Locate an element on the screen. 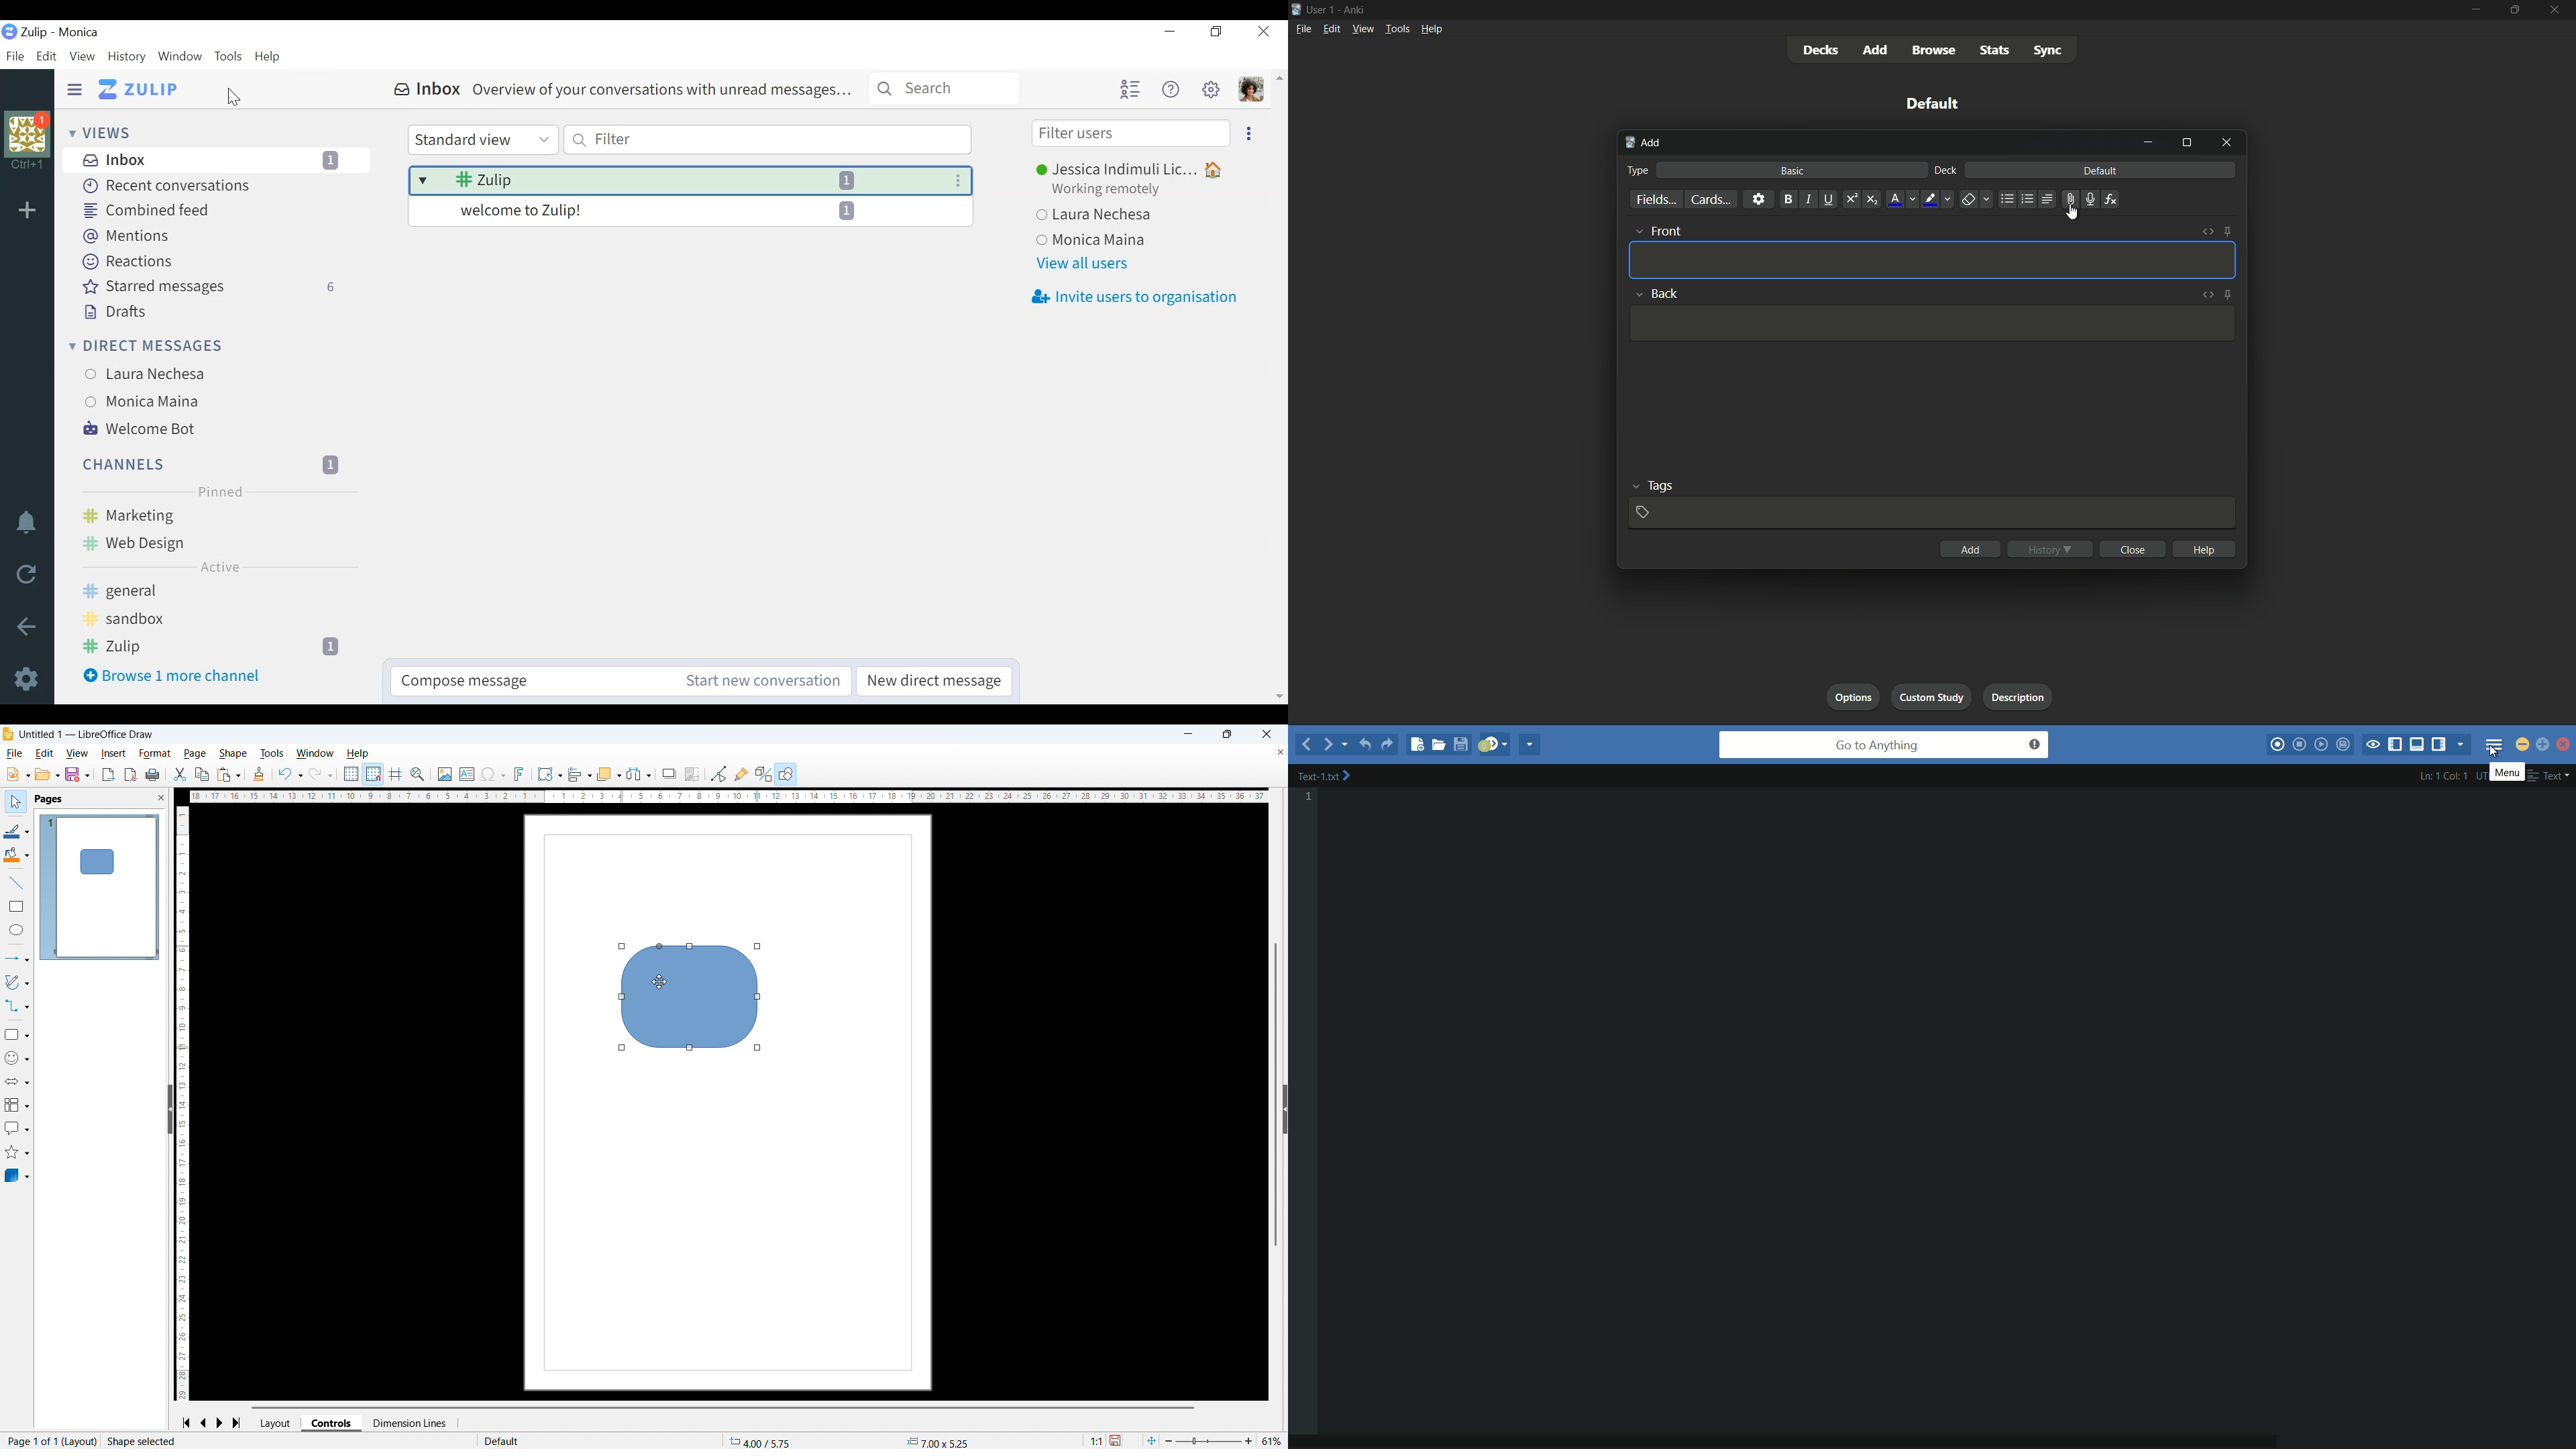 The width and height of the screenshot is (2576, 1456). more is located at coordinates (1252, 134).